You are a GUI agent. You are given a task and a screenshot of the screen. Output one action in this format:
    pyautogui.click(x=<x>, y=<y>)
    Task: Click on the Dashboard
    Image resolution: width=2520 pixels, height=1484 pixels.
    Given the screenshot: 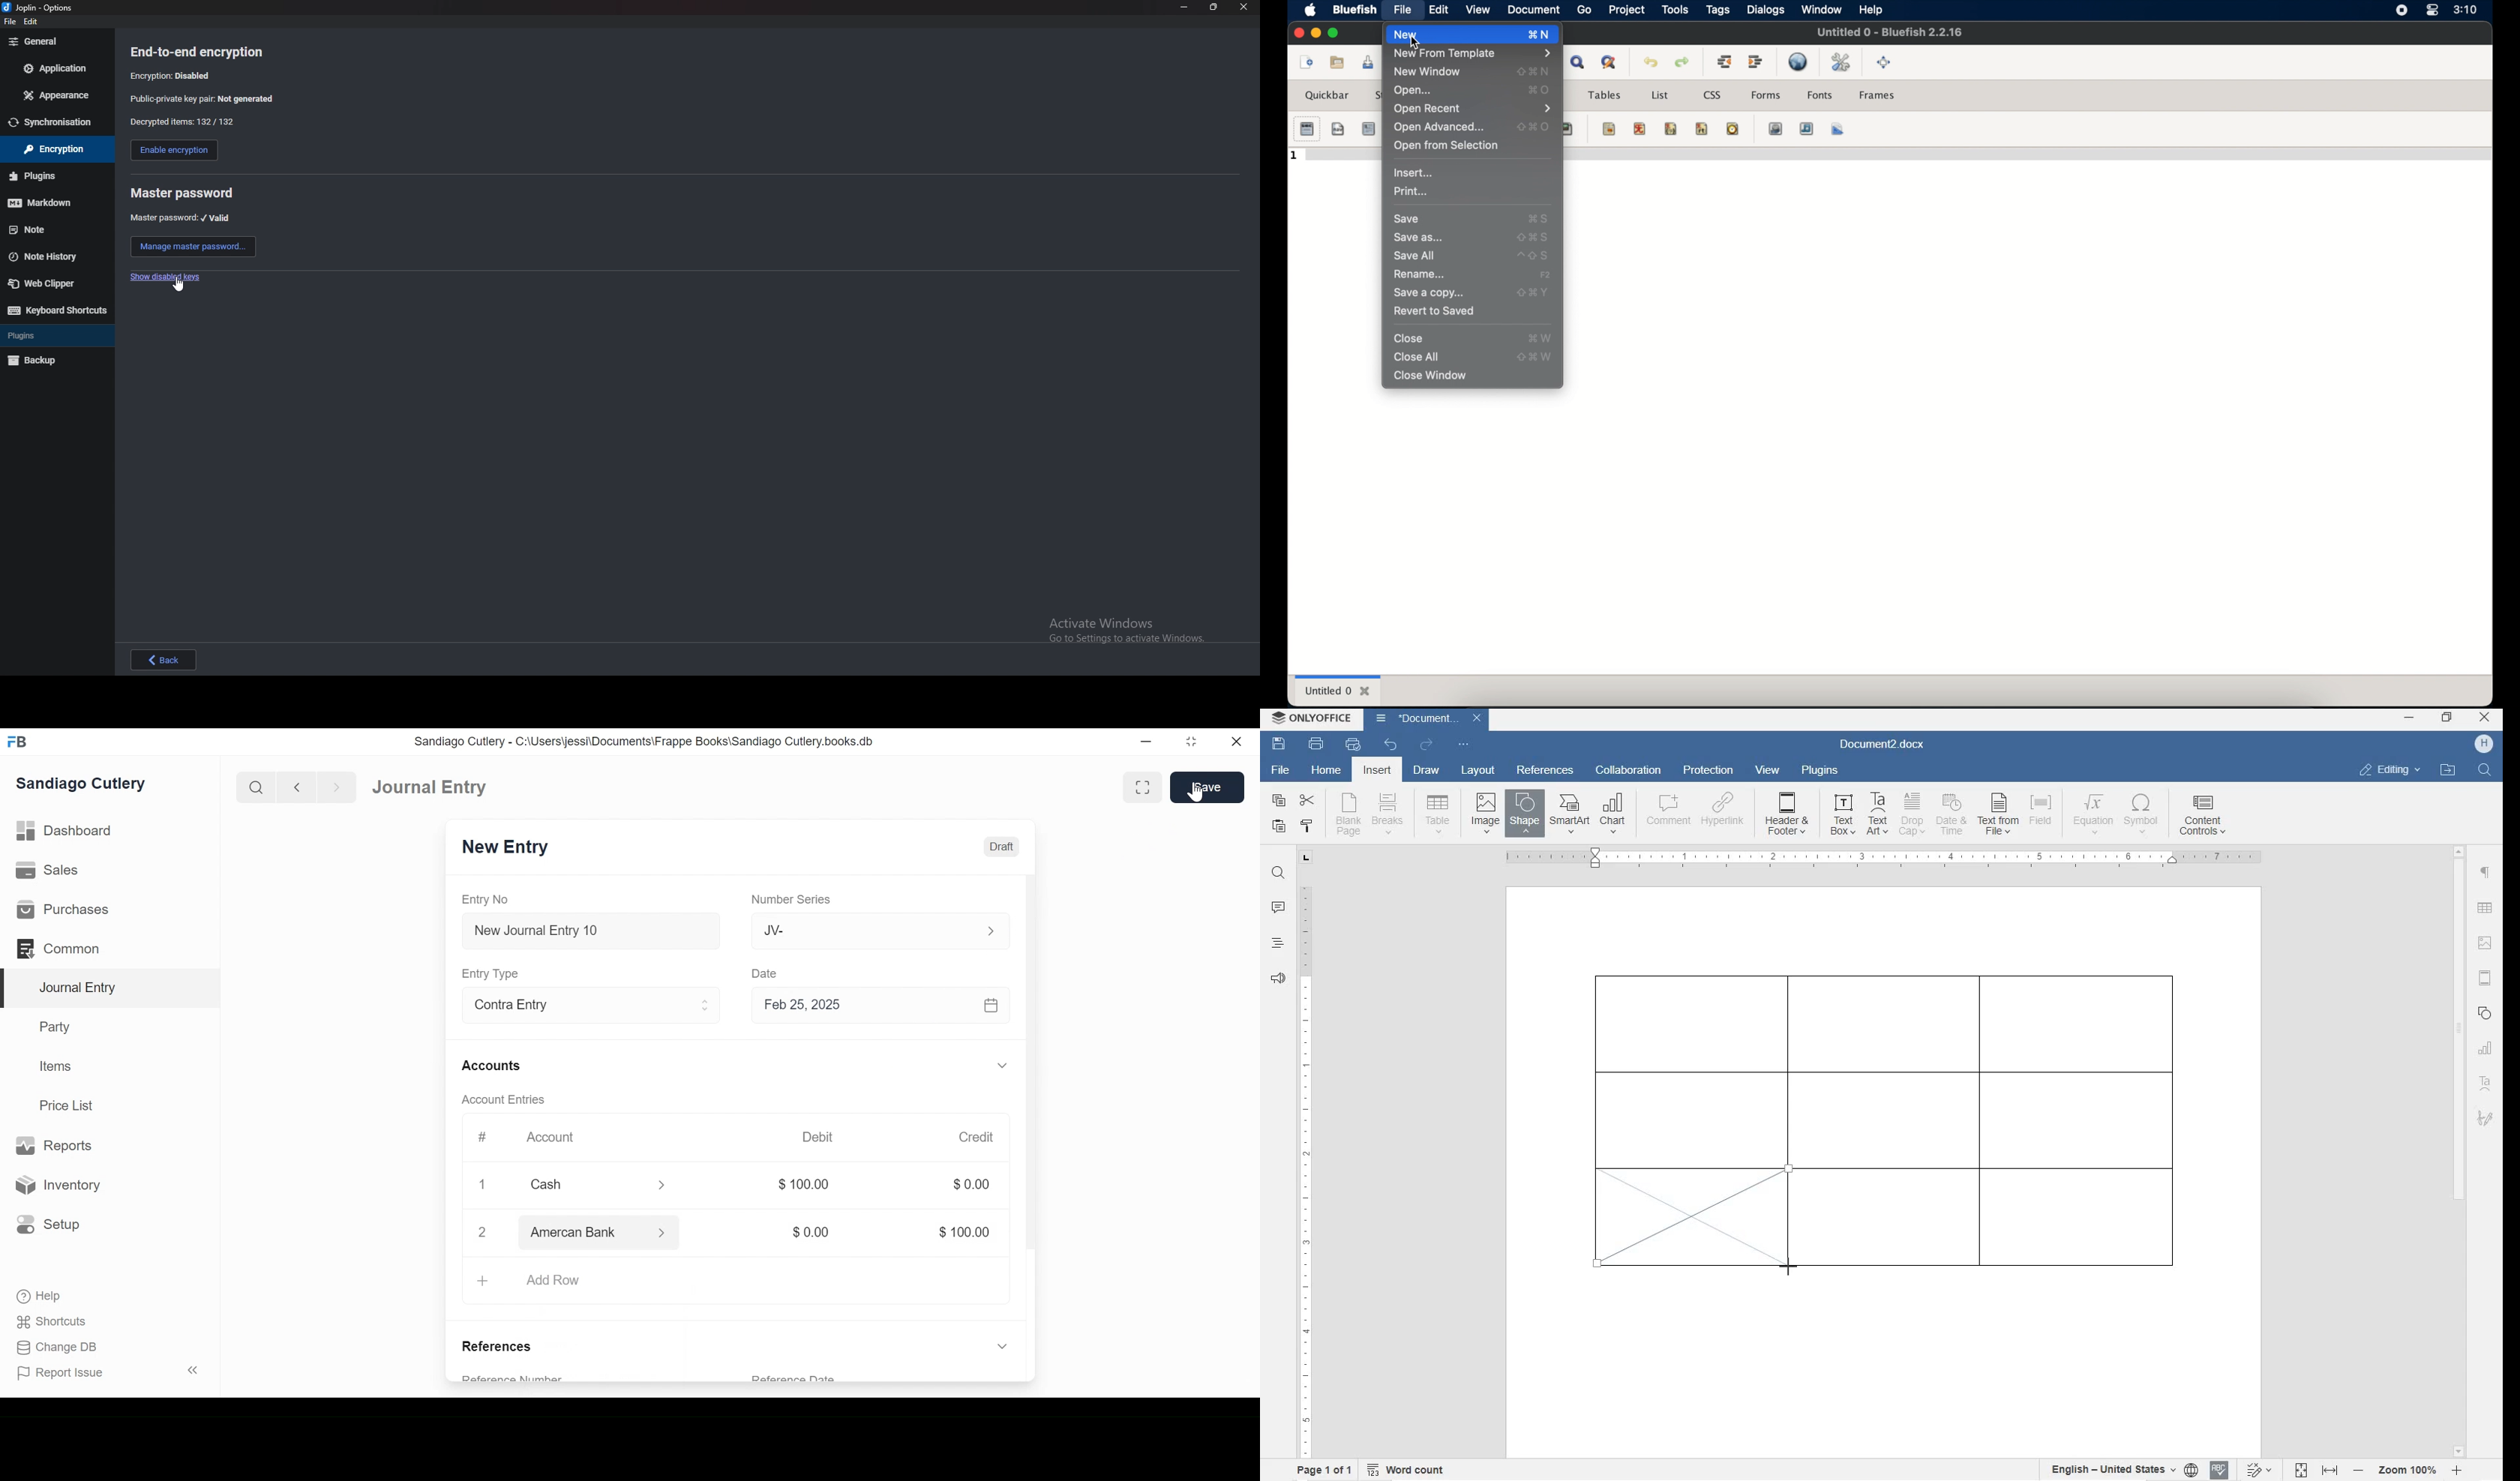 What is the action you would take?
    pyautogui.click(x=69, y=833)
    